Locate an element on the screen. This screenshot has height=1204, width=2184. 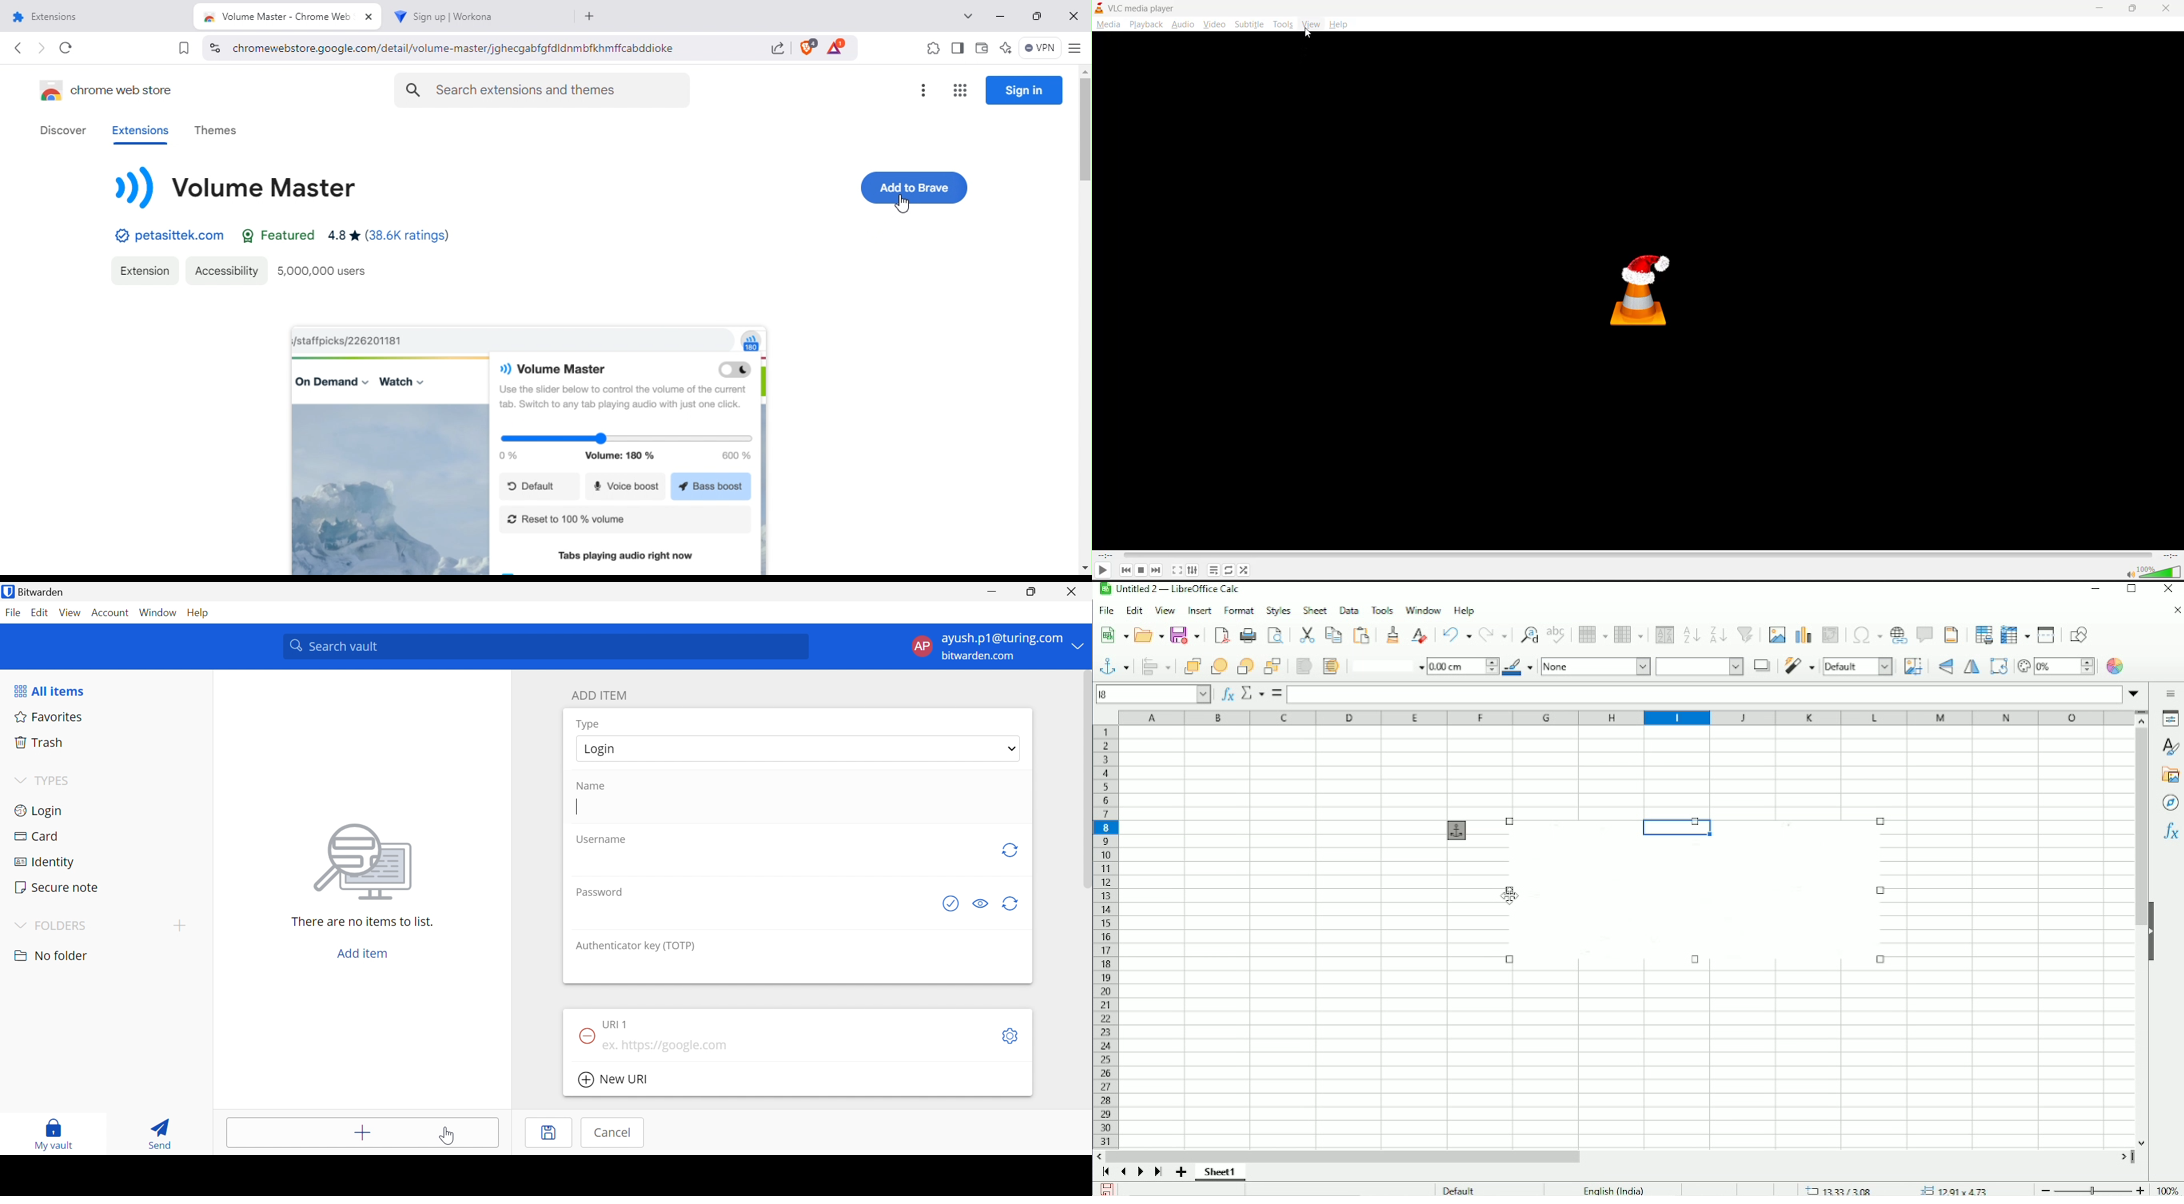
Insert hyperlink is located at coordinates (1899, 635).